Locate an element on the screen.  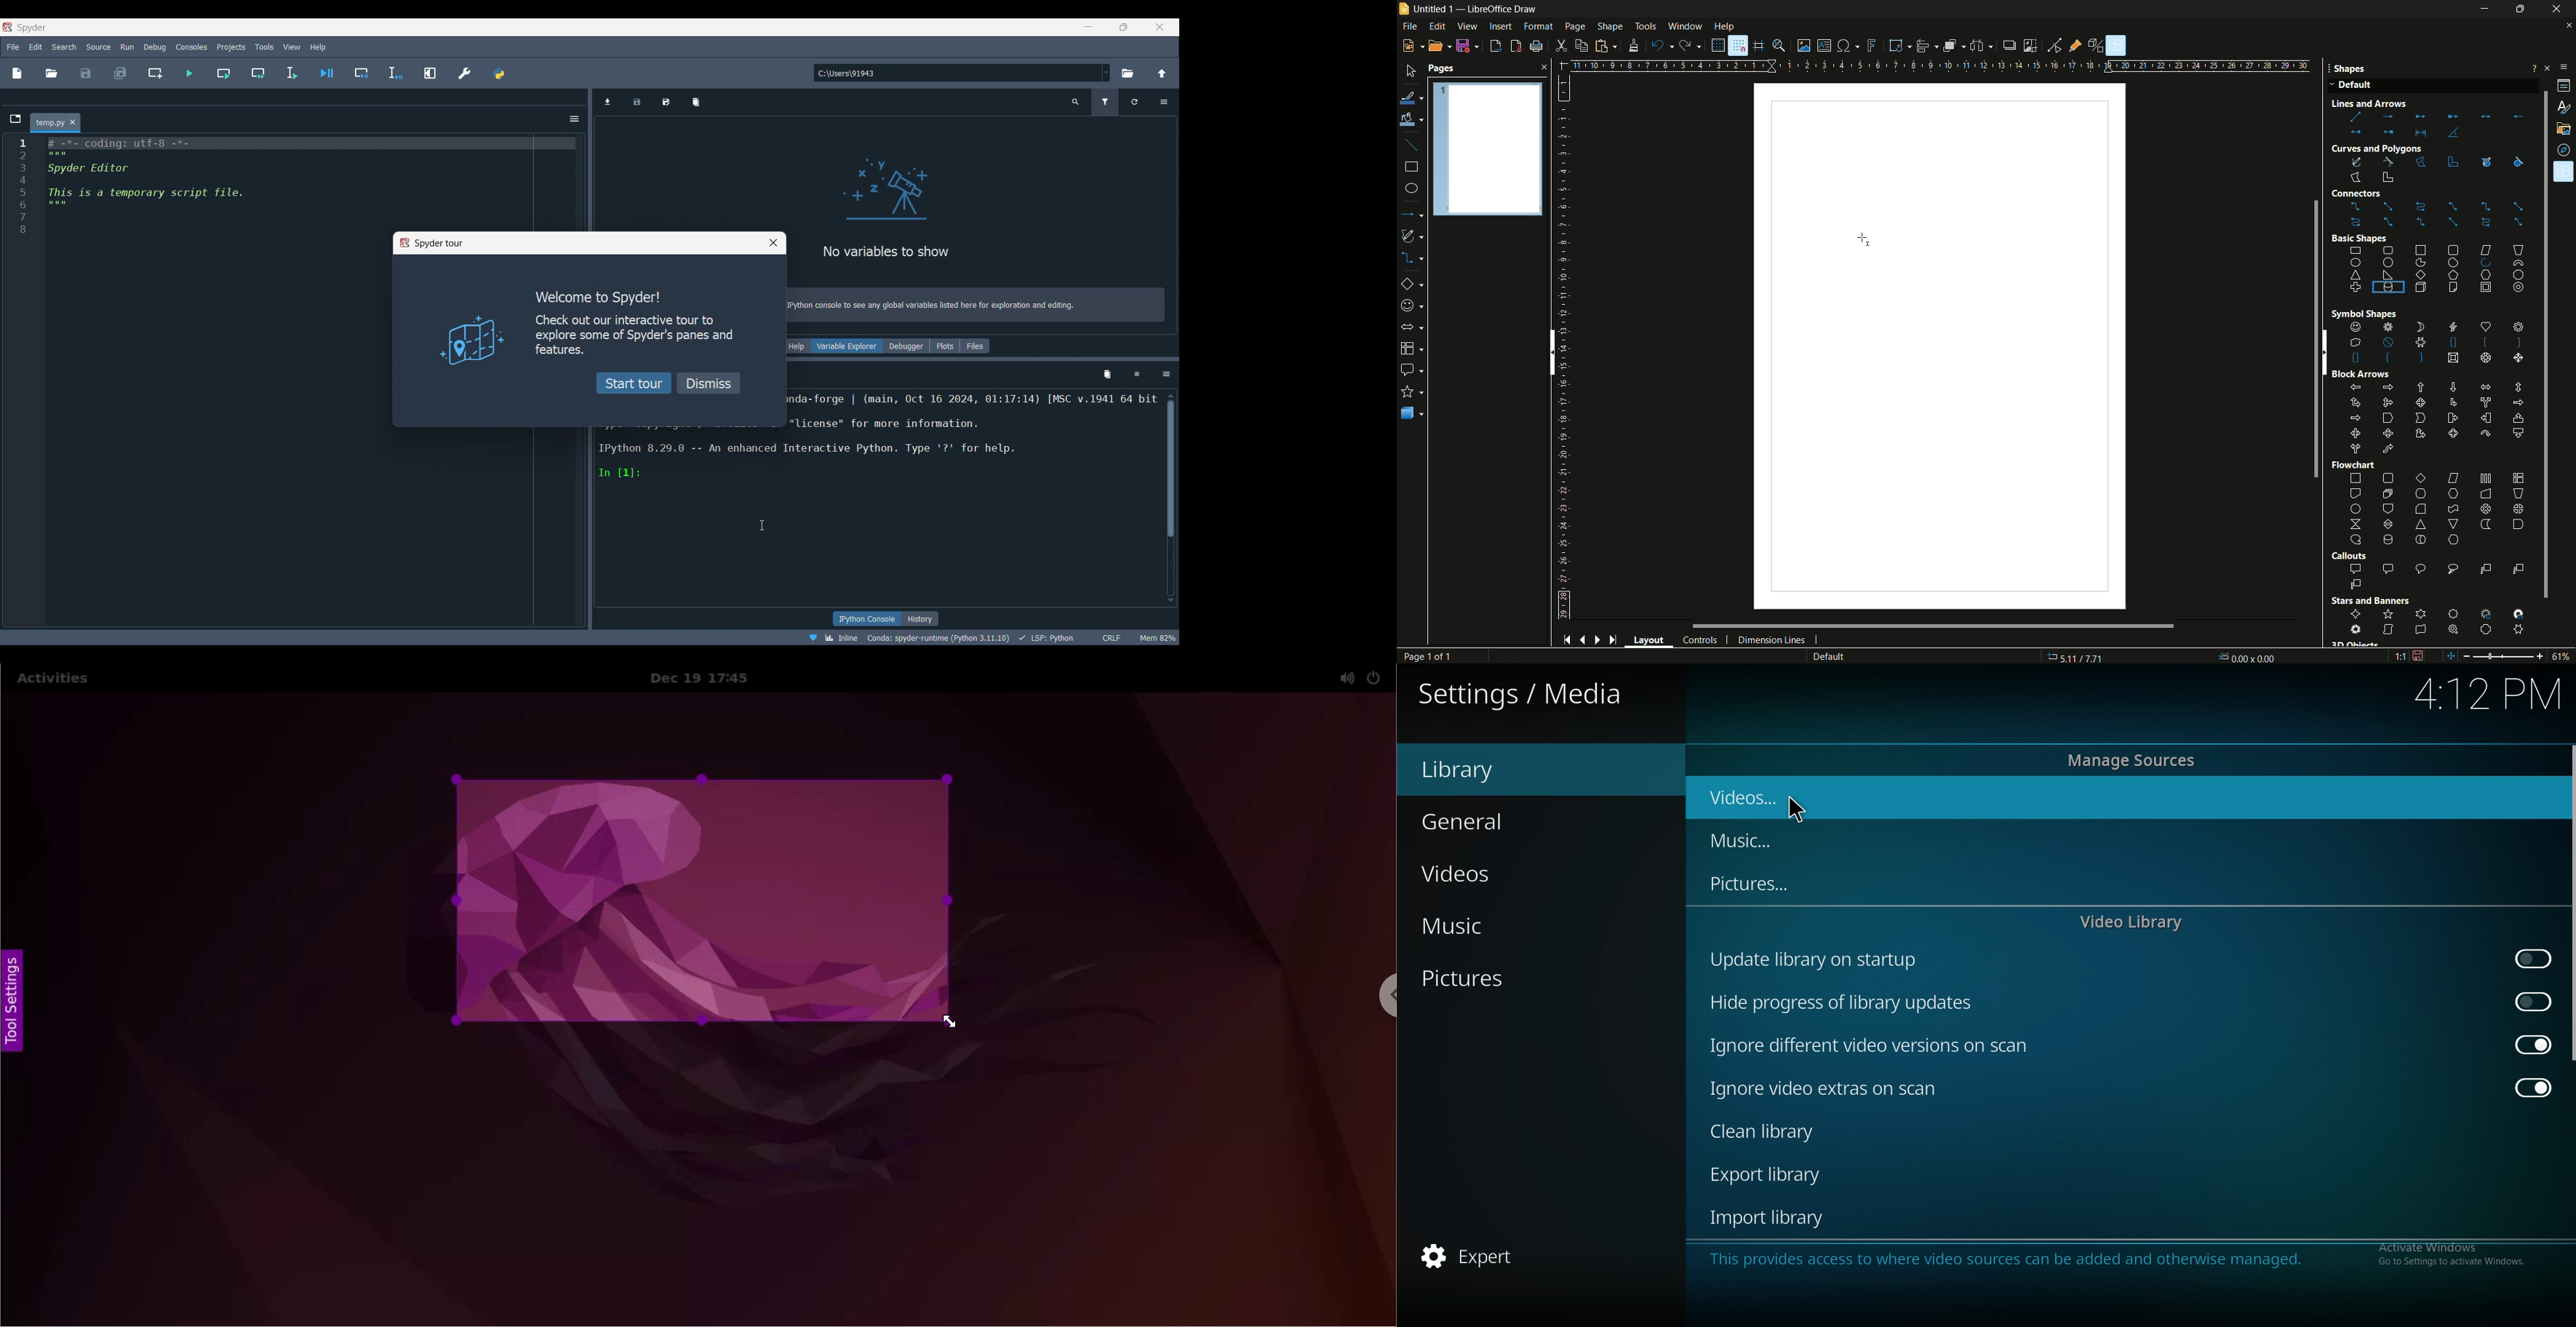
Remove all variables from namespace is located at coordinates (1108, 103).